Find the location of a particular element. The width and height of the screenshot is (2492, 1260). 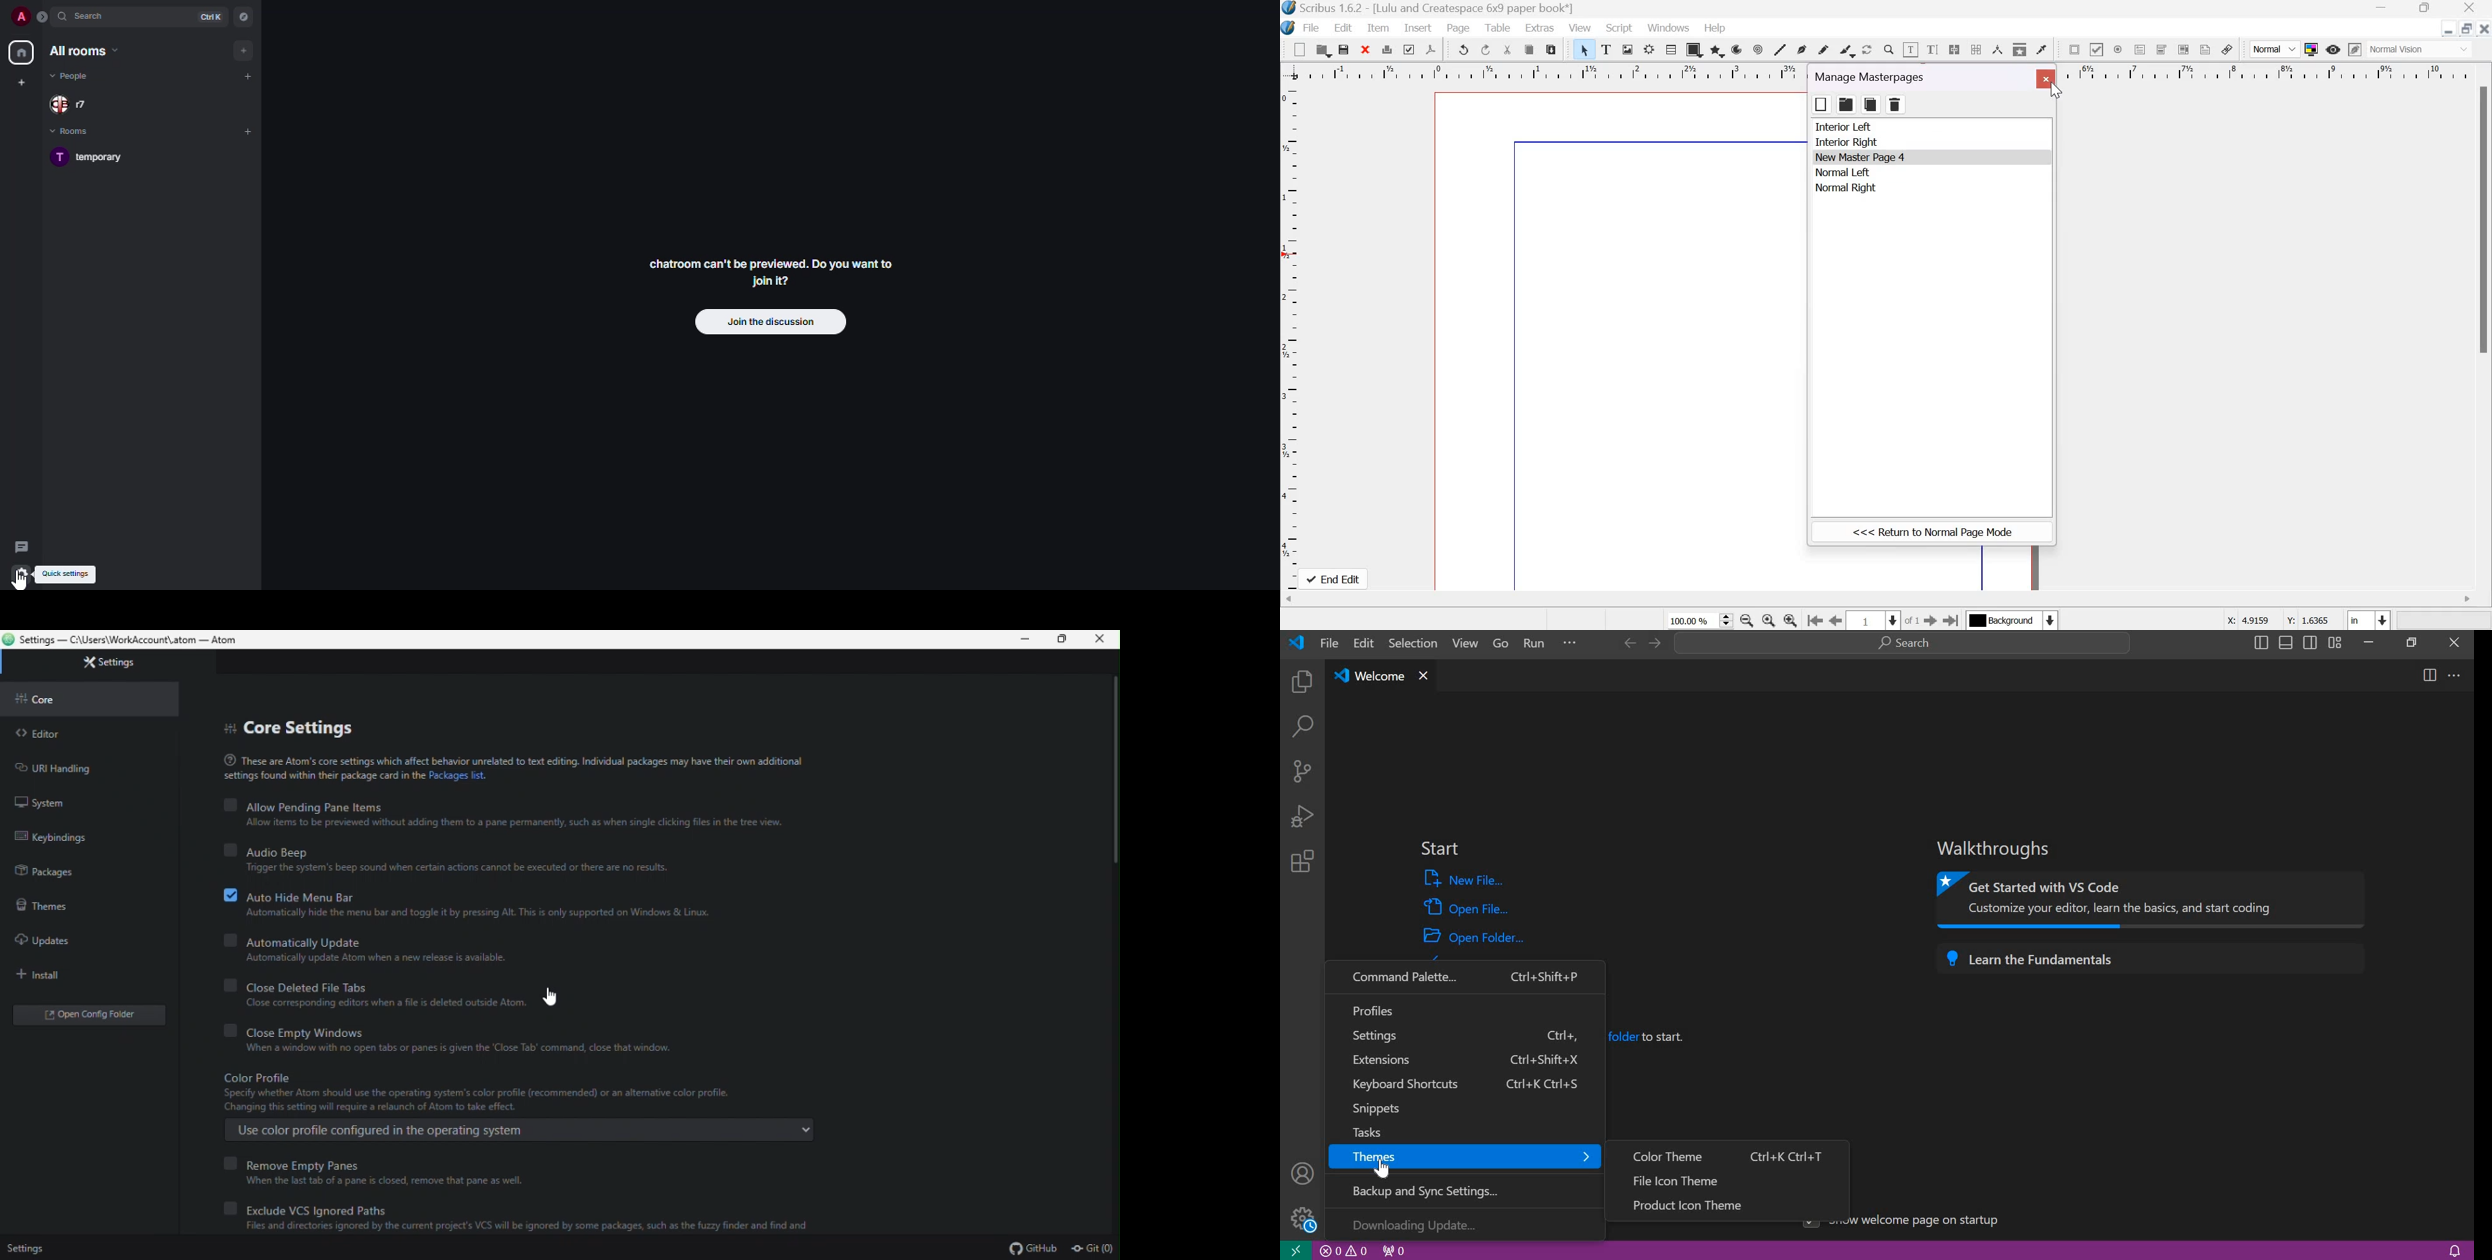

PDF push button is located at coordinates (2073, 49).